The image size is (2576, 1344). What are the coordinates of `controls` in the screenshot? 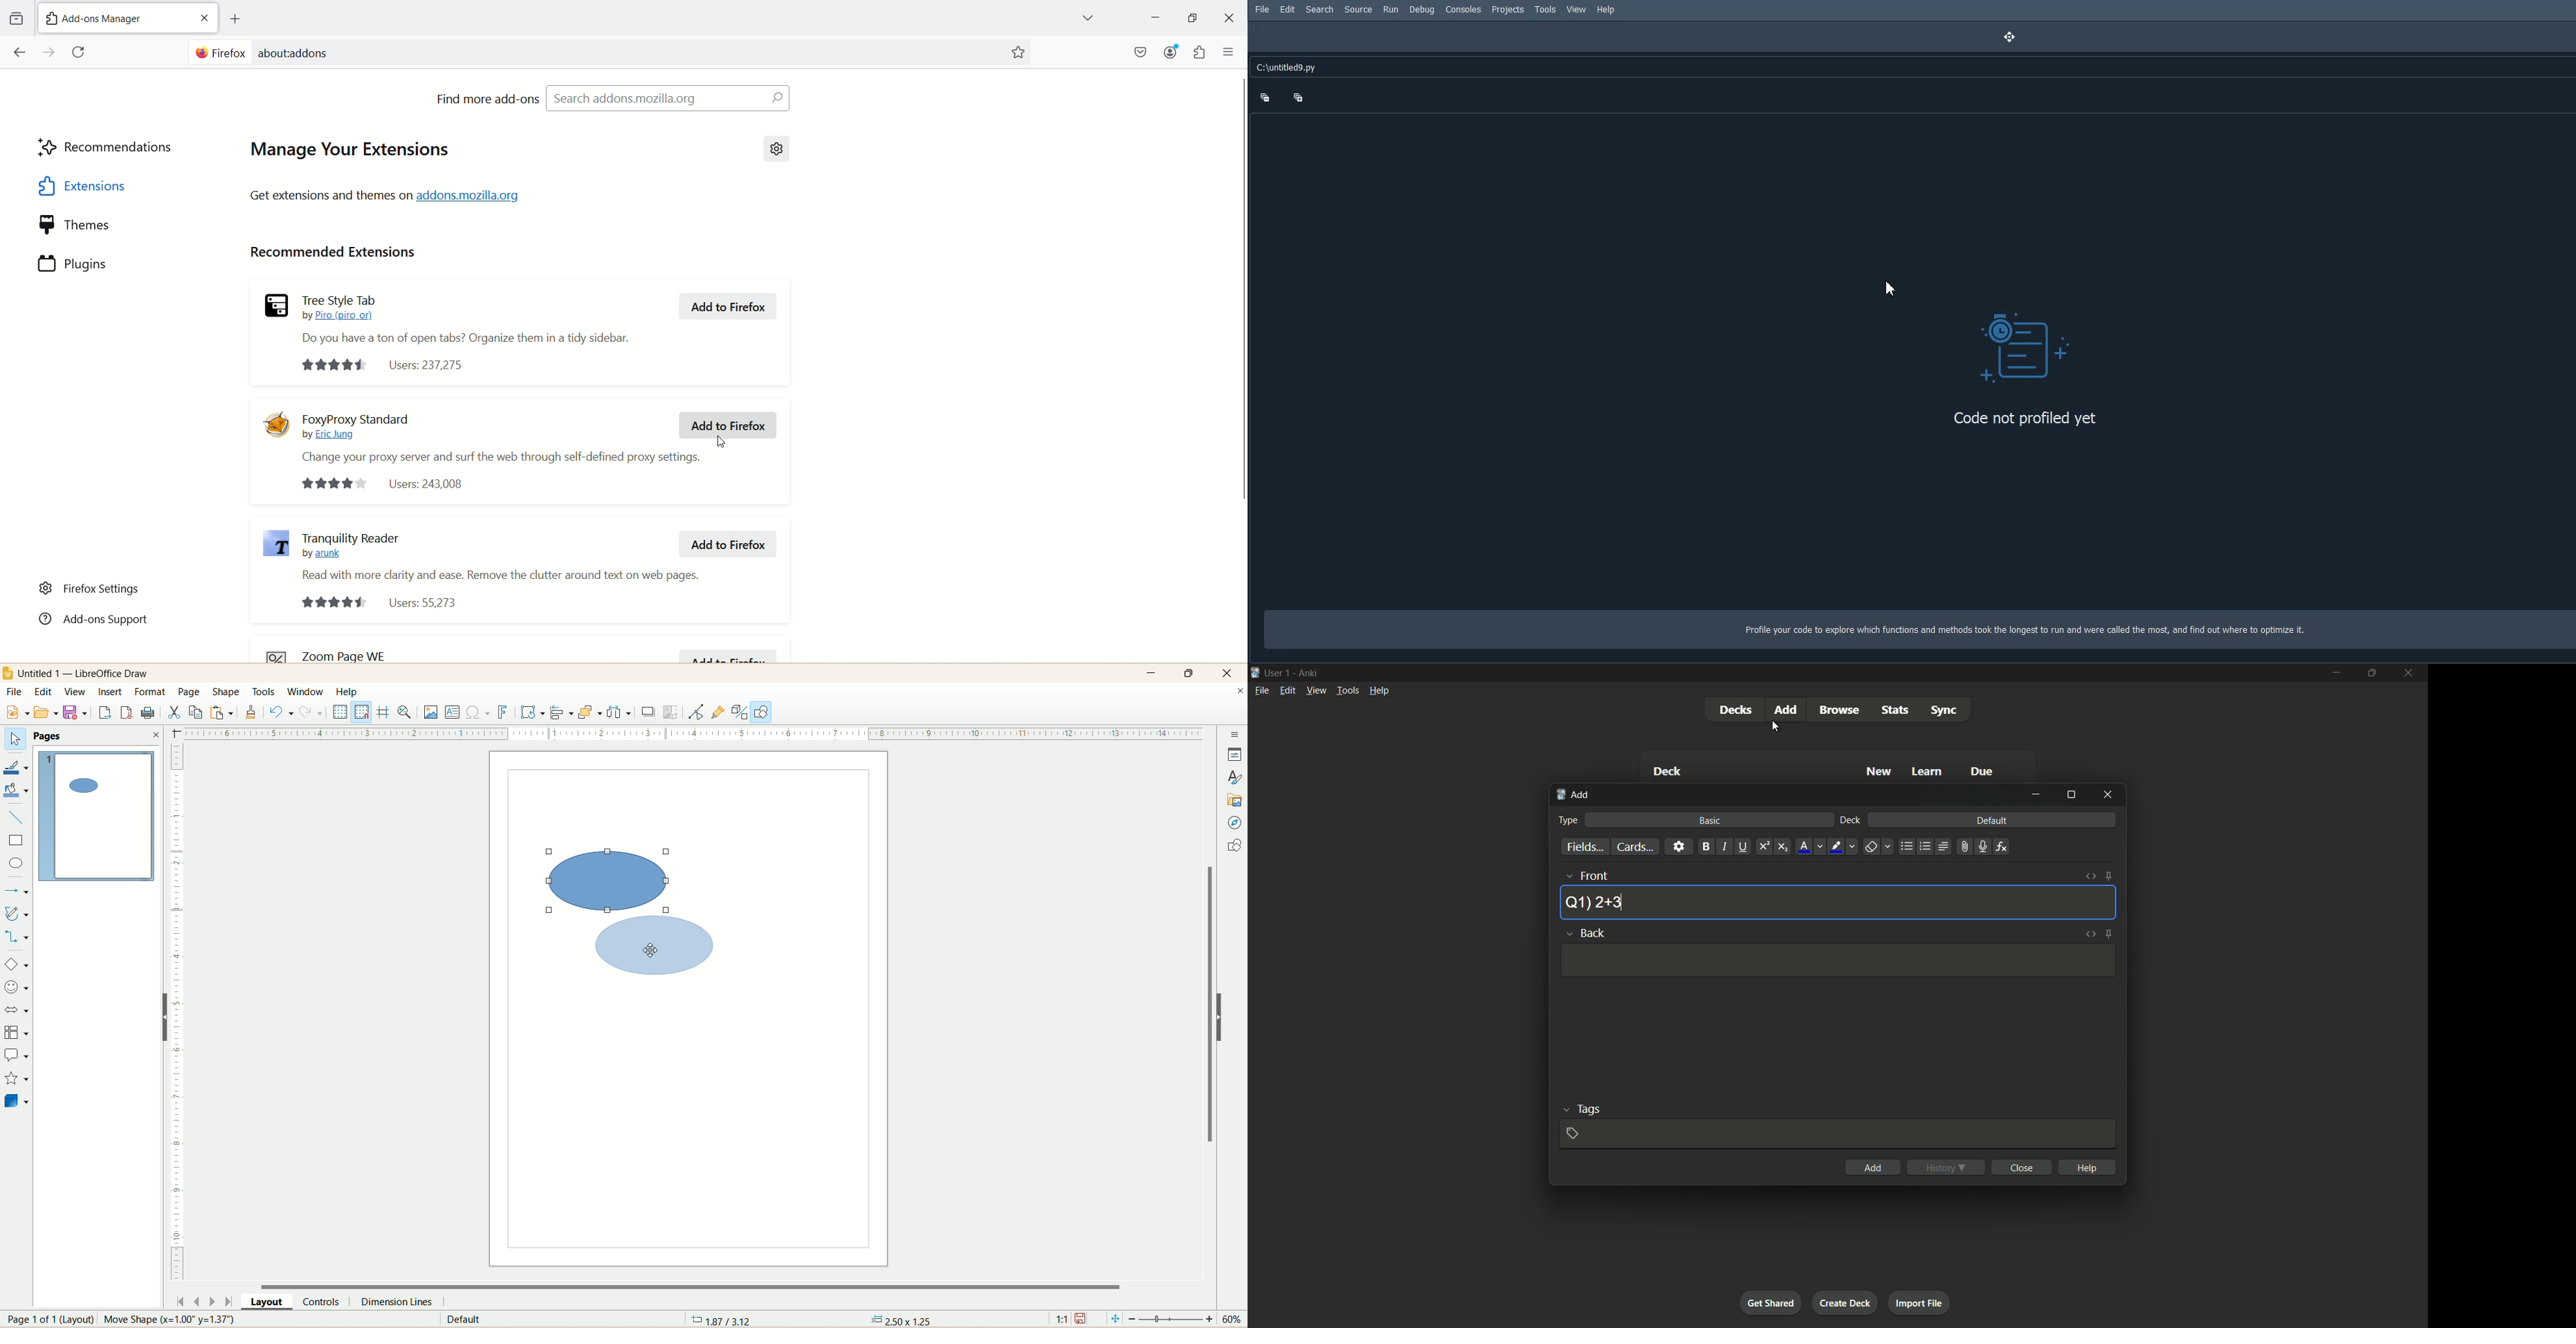 It's located at (324, 1302).